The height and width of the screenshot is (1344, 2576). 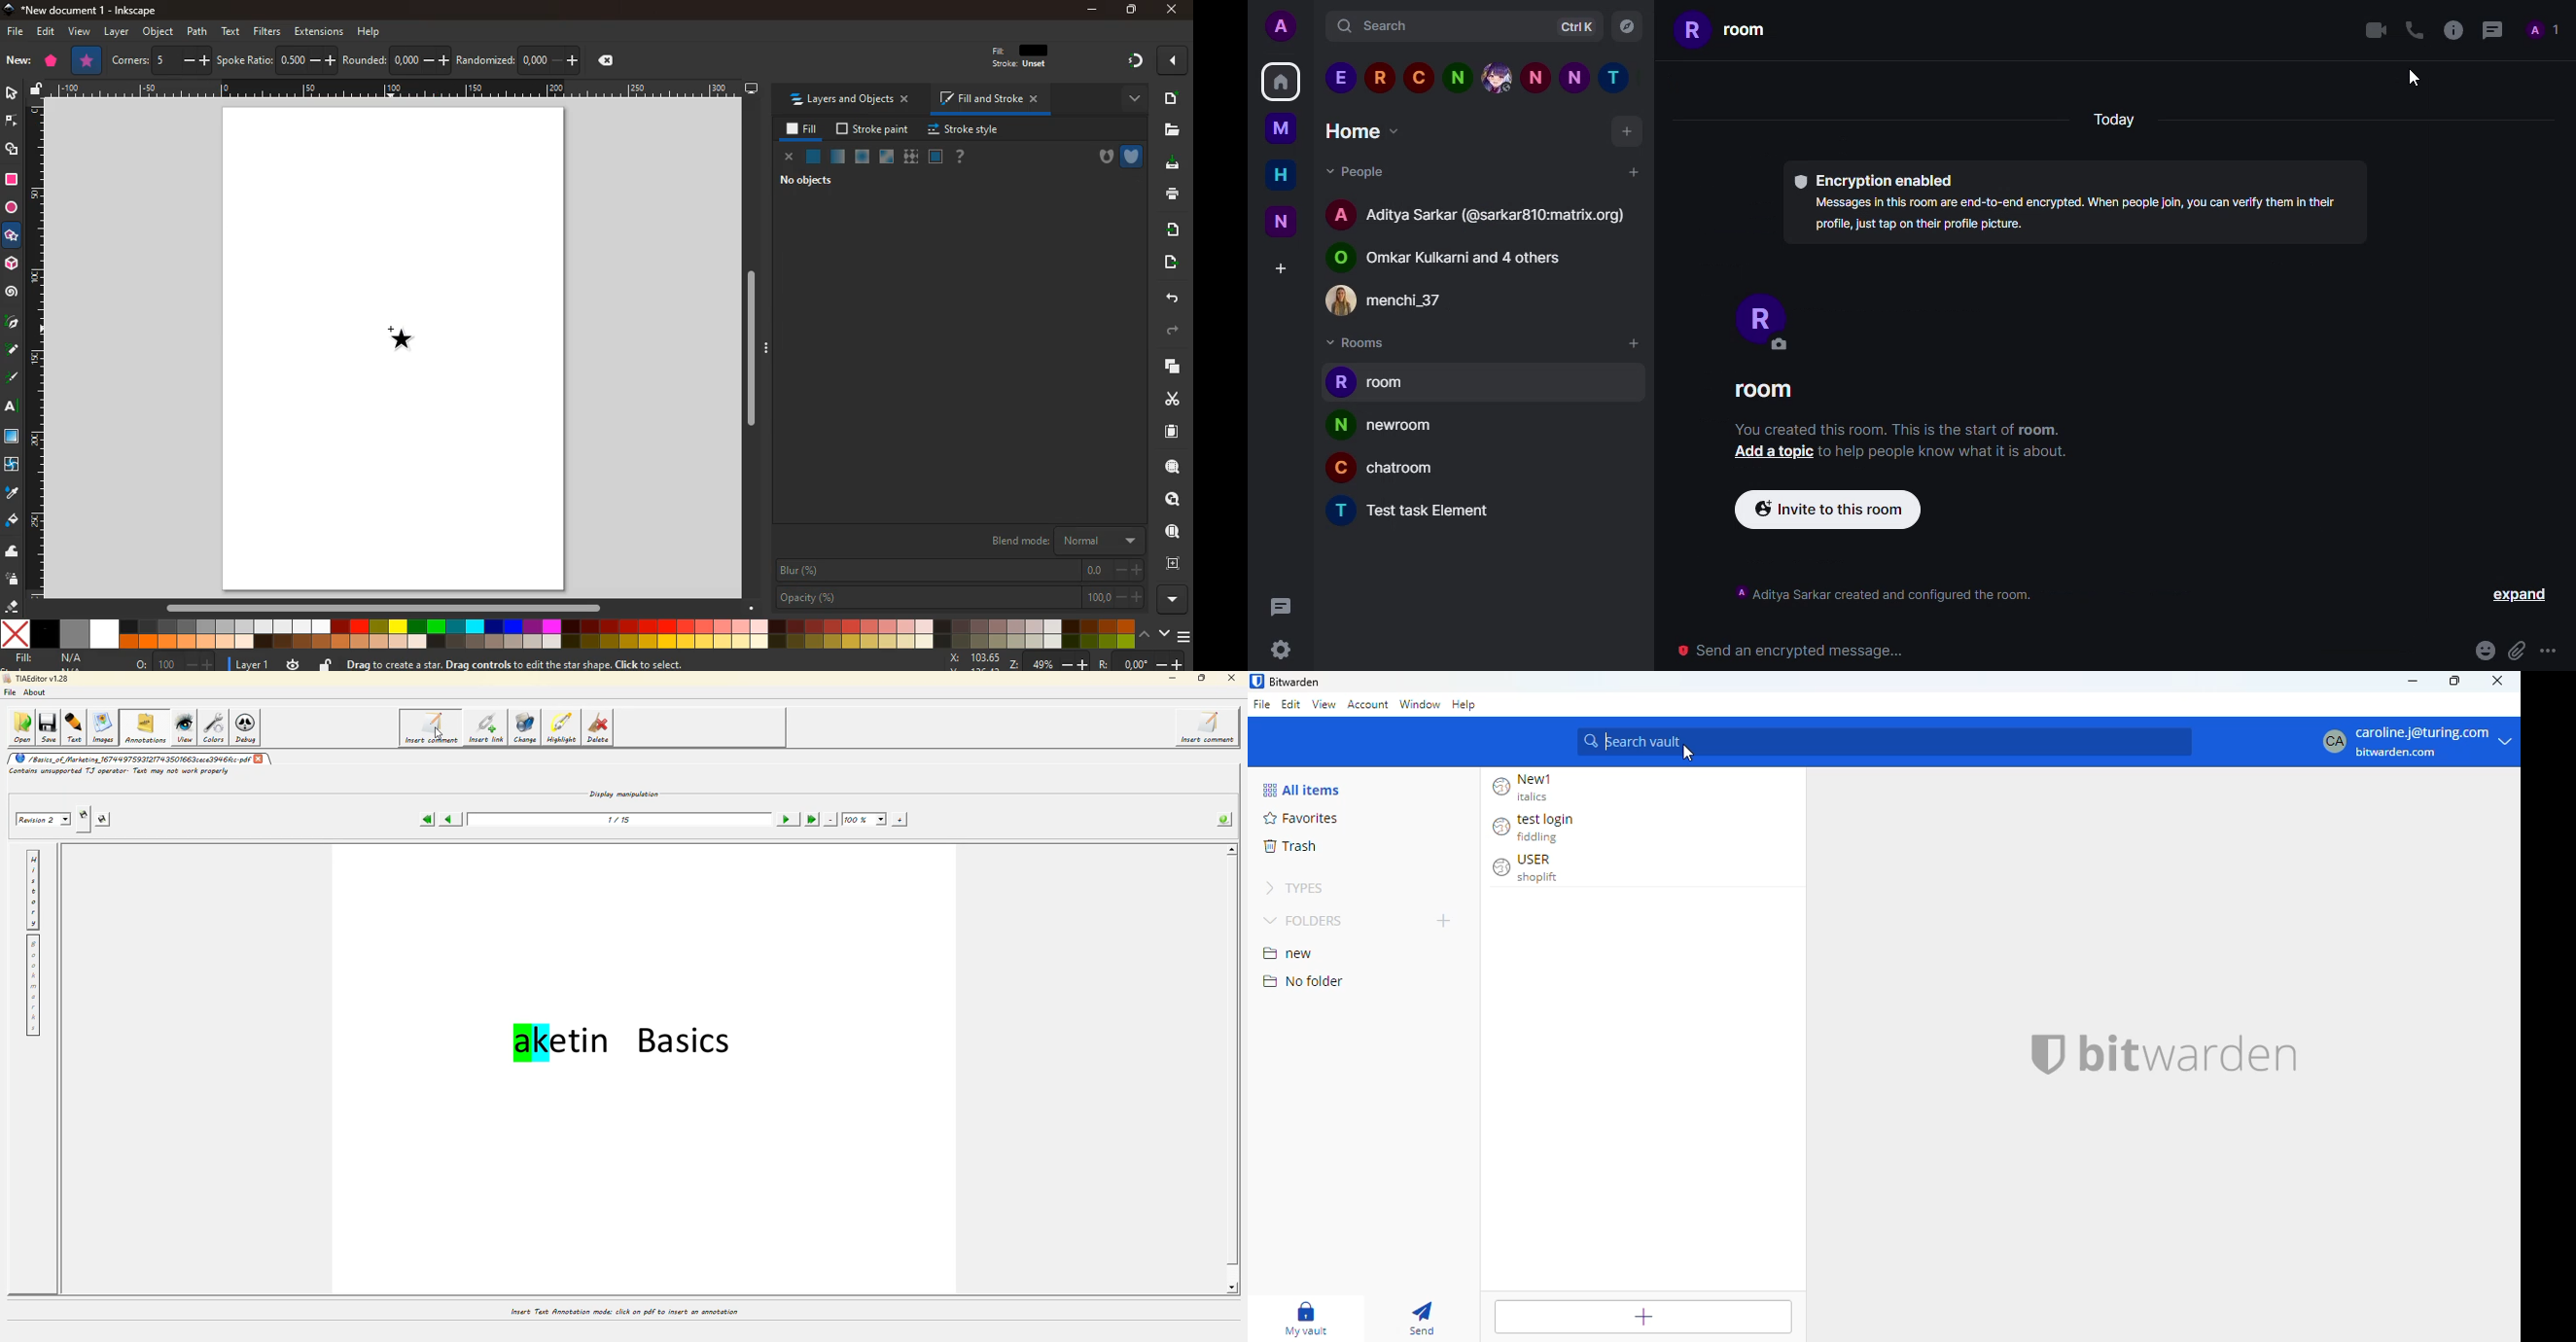 I want to click on send encrypted message, so click(x=1792, y=652).